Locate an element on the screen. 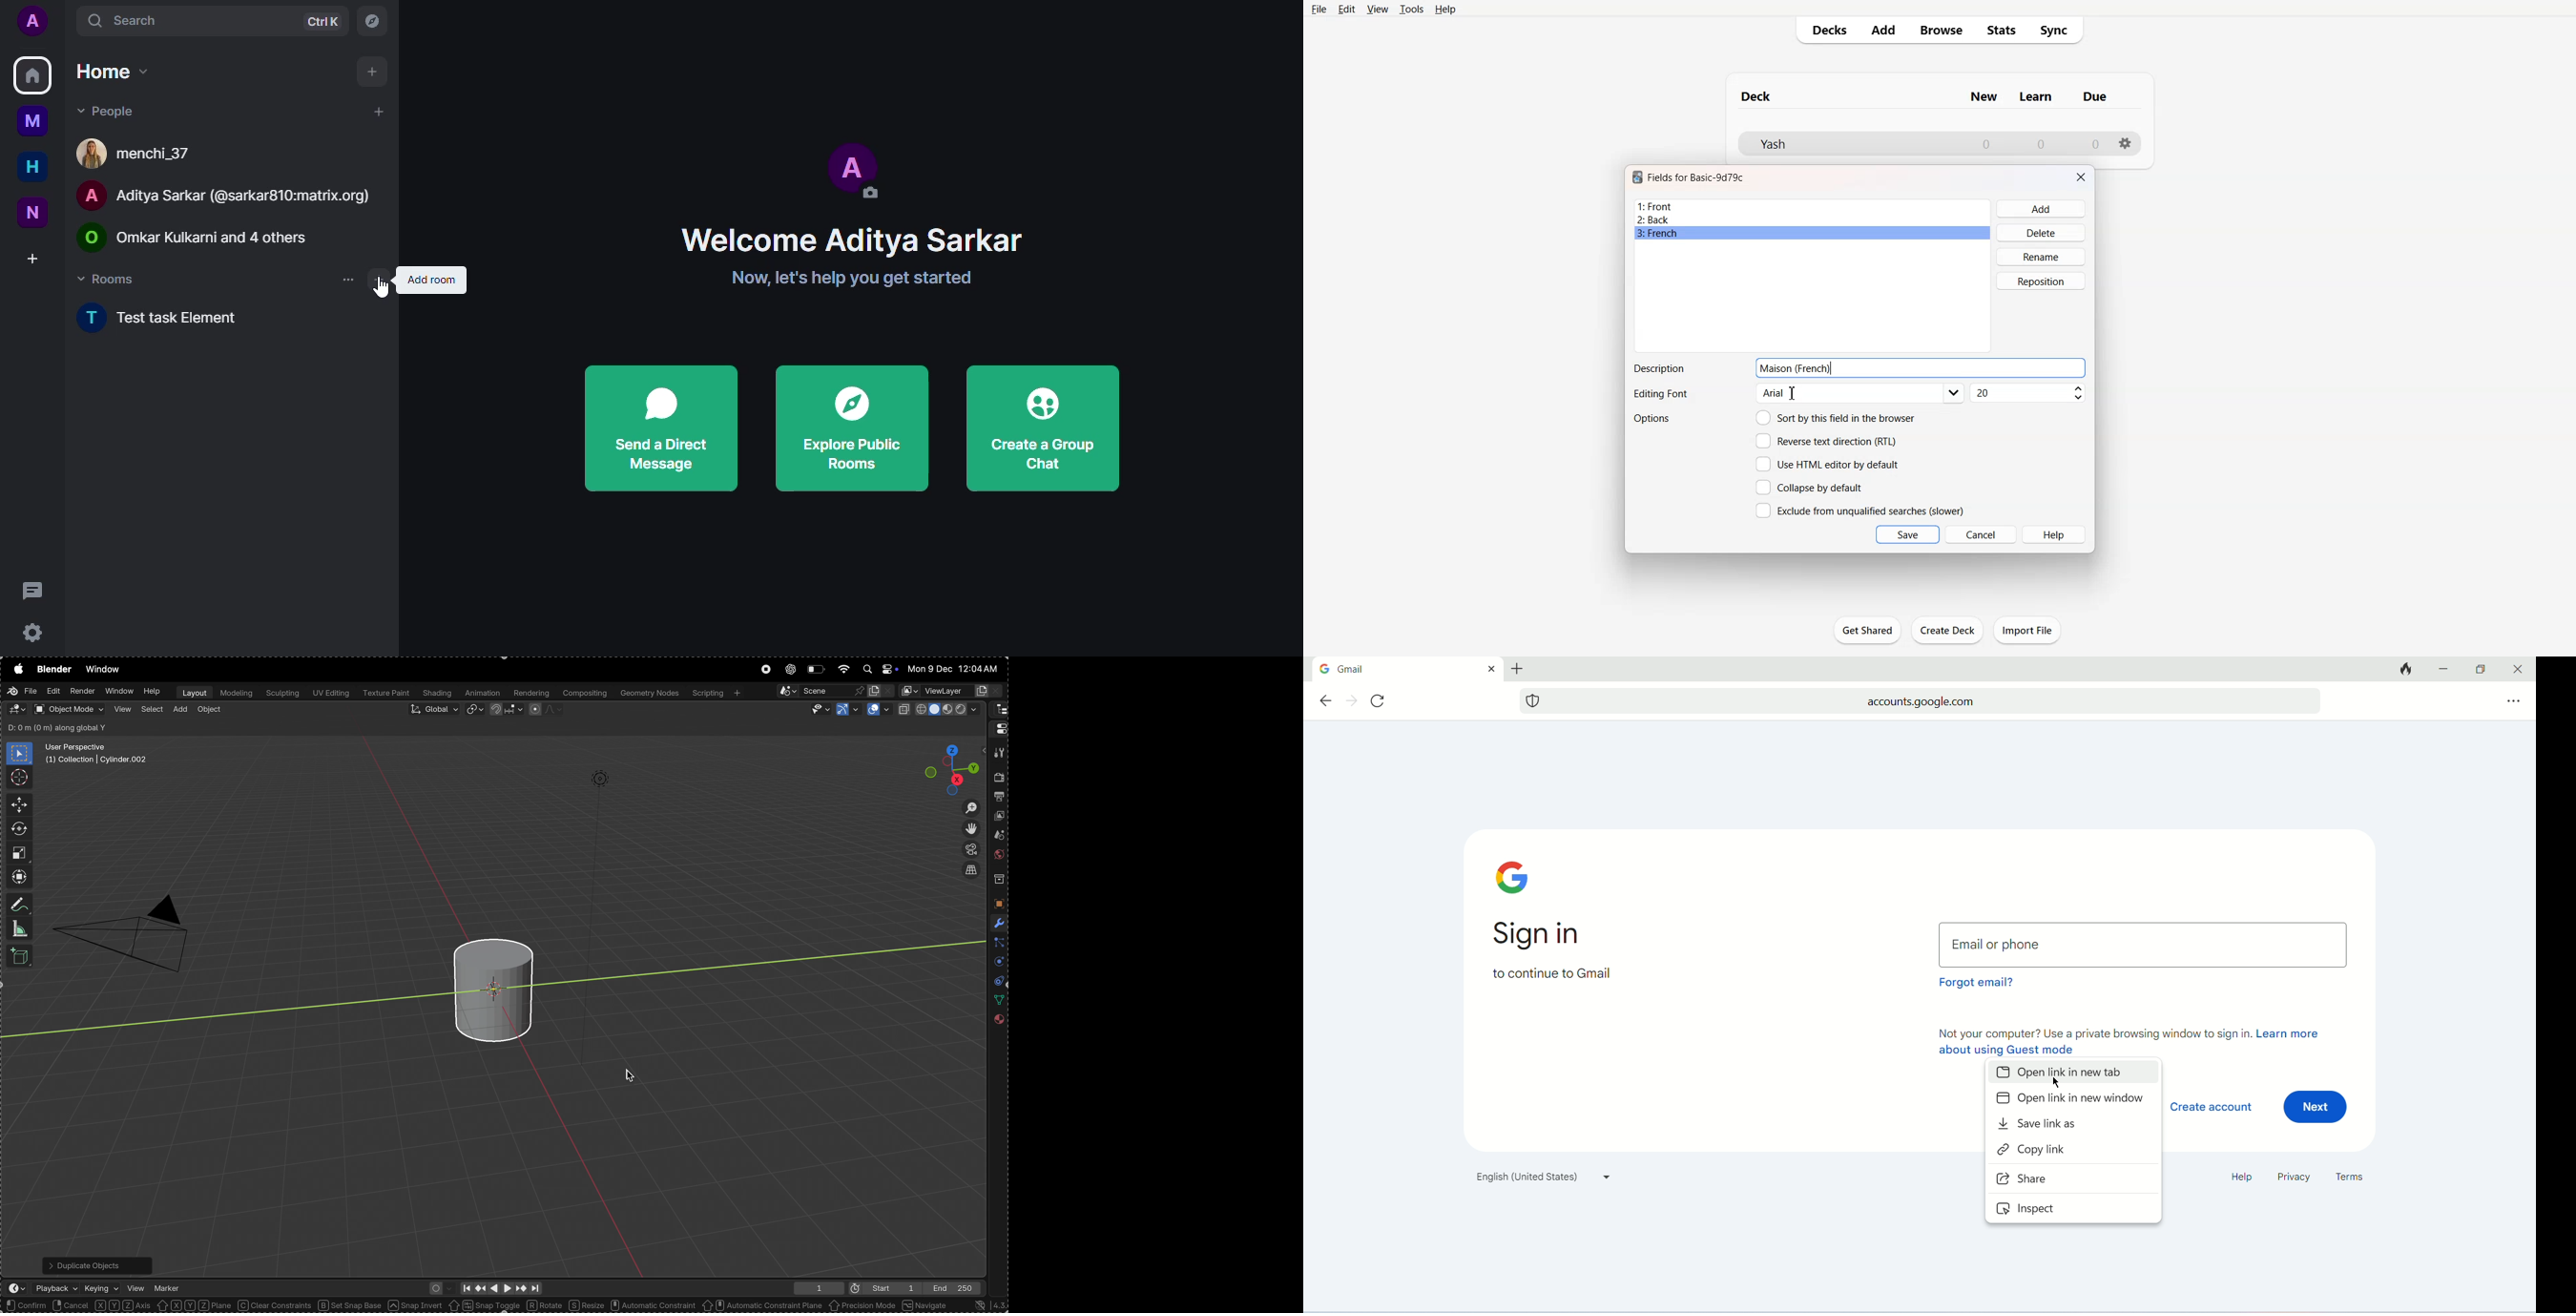  google logo is located at coordinates (1324, 669).